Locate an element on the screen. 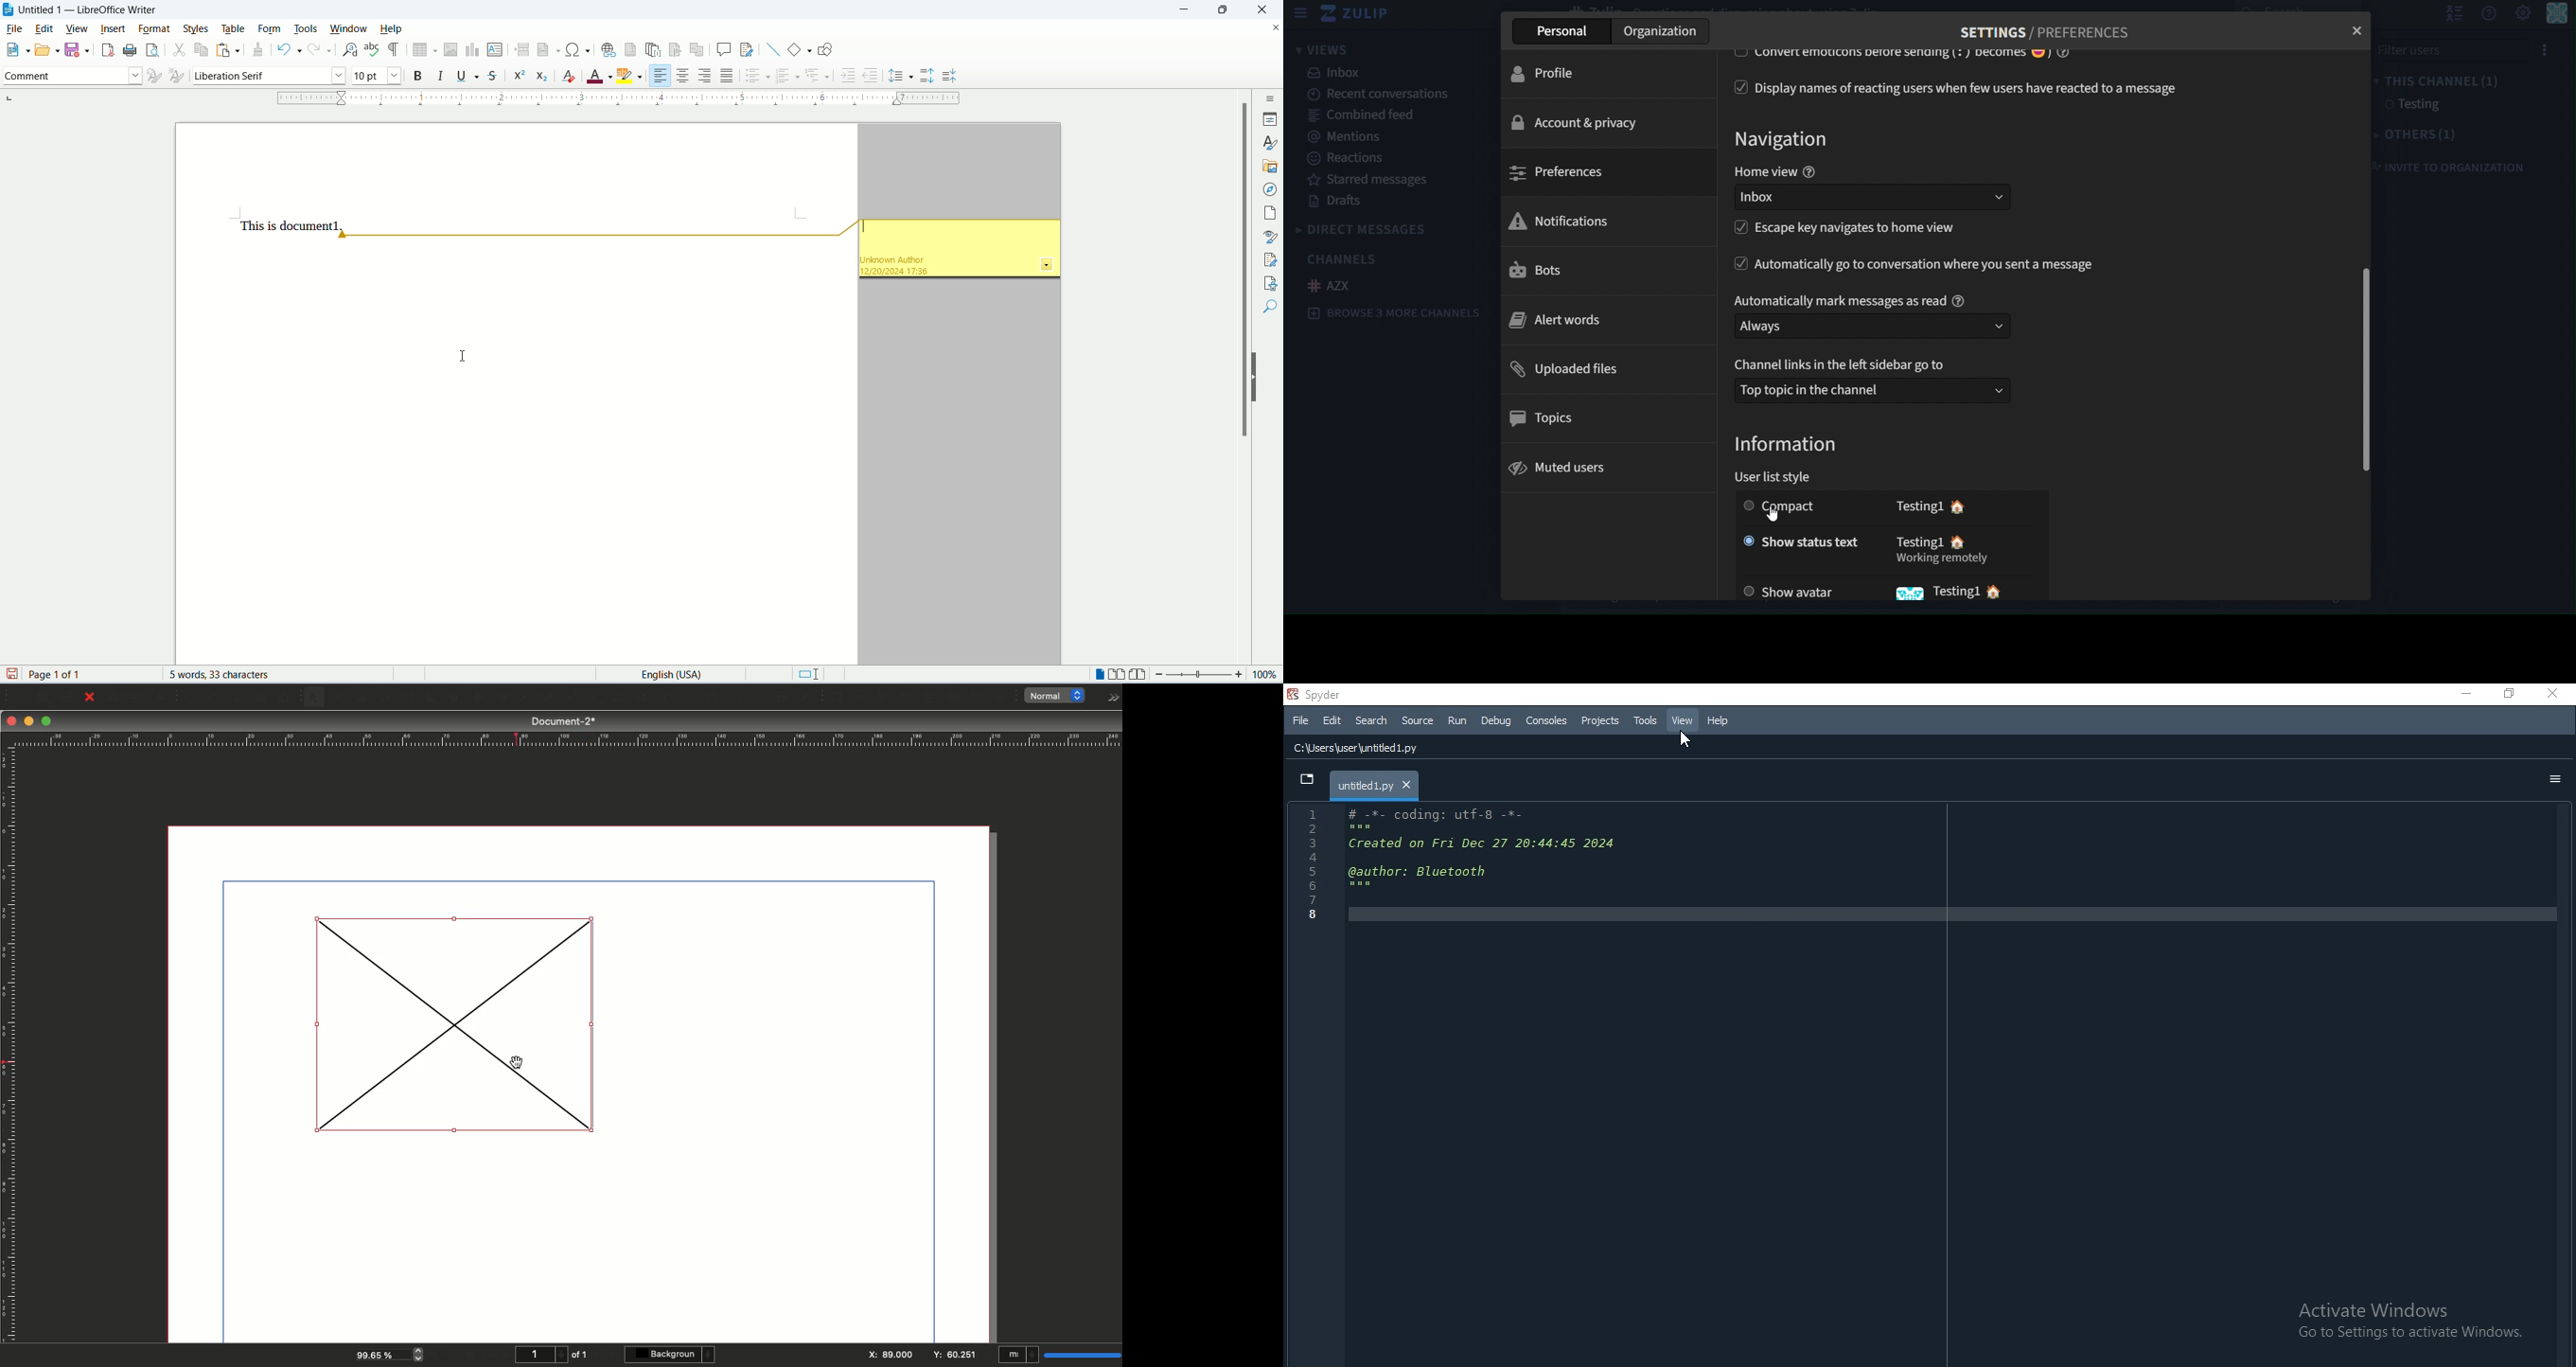 The width and height of the screenshot is (2576, 1372). topics is located at coordinates (1550, 415).